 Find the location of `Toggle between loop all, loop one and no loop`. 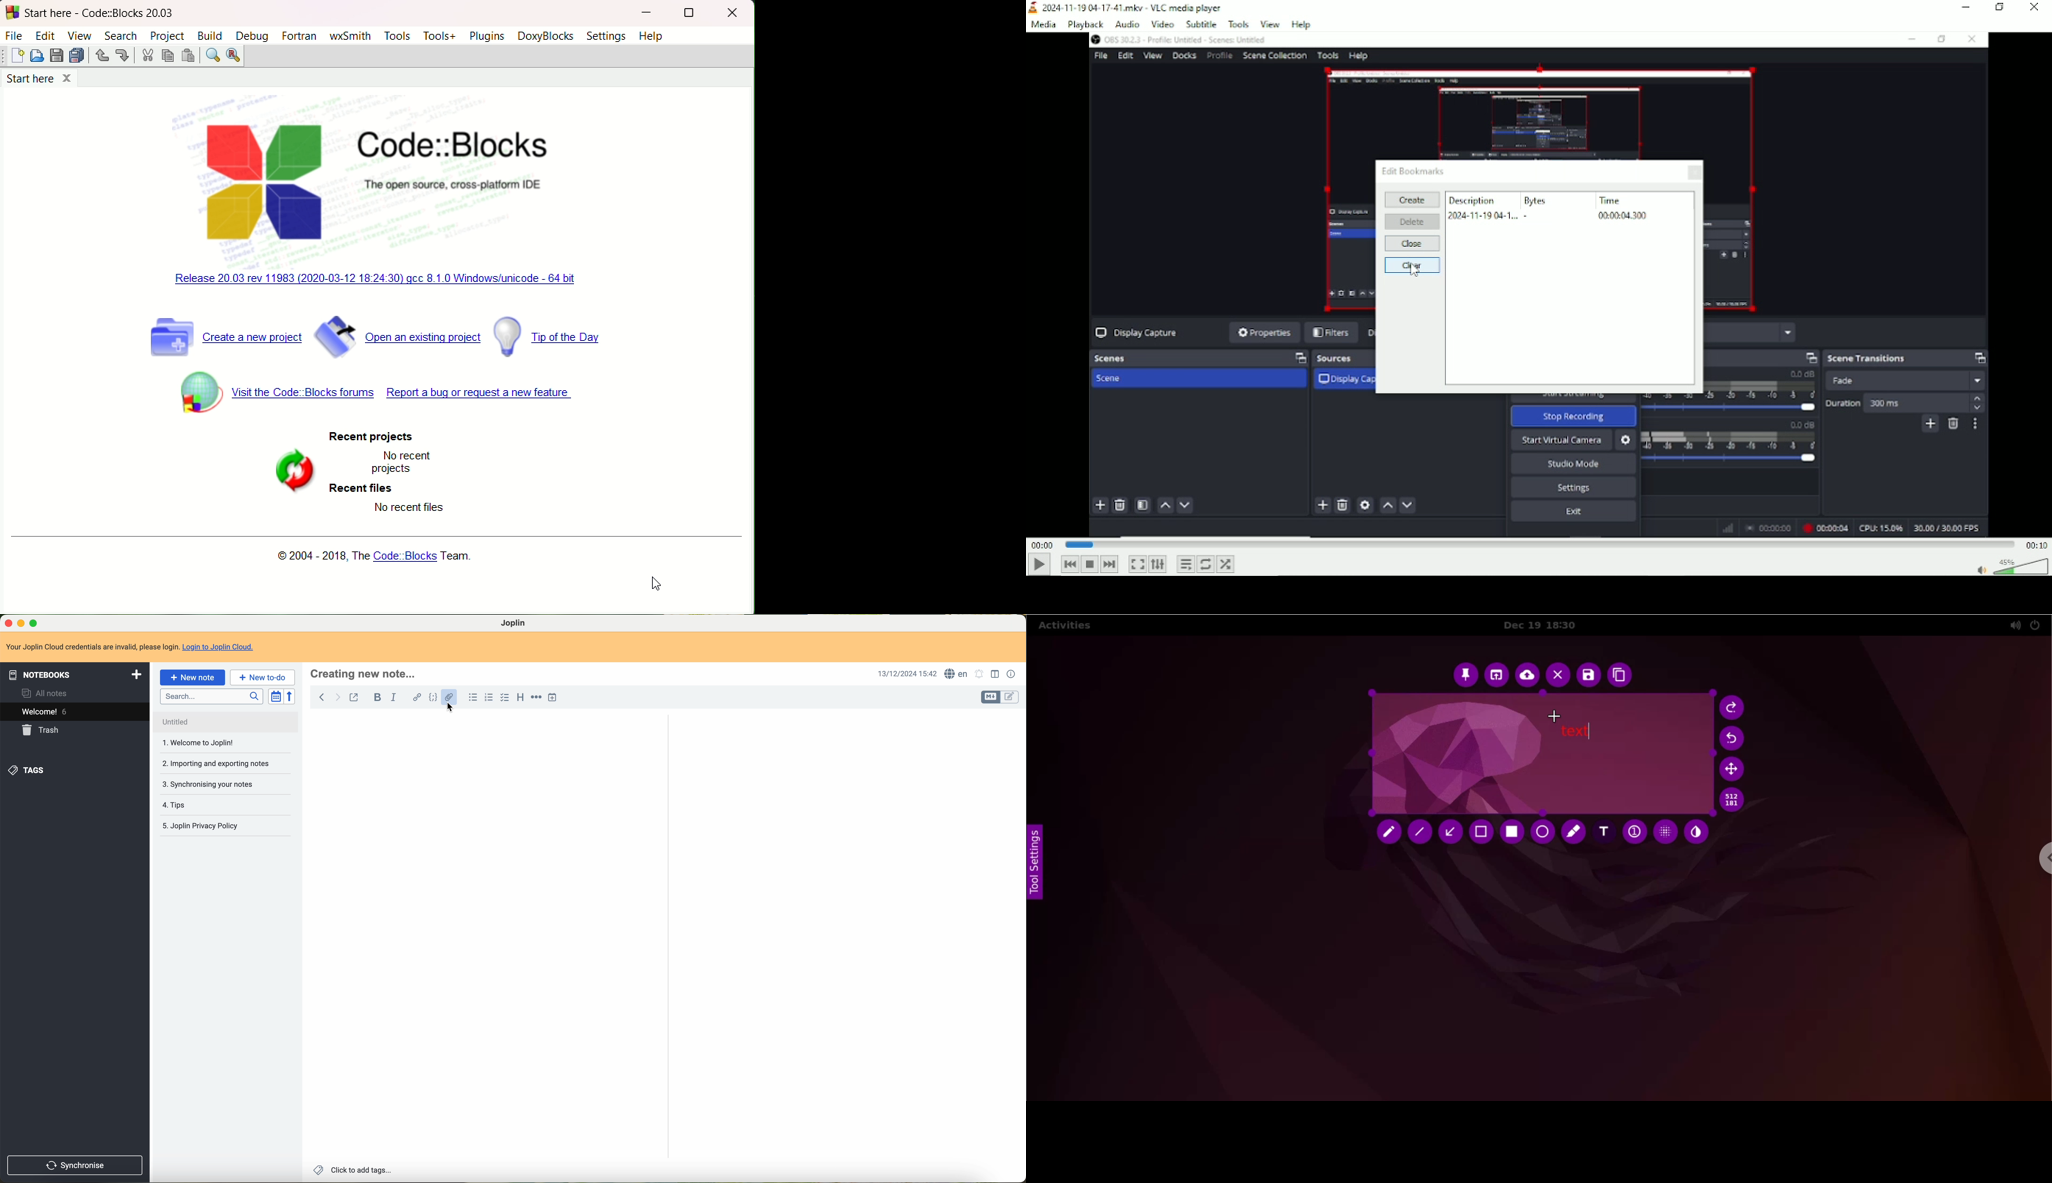

Toggle between loop all, loop one and no loop is located at coordinates (1205, 565).